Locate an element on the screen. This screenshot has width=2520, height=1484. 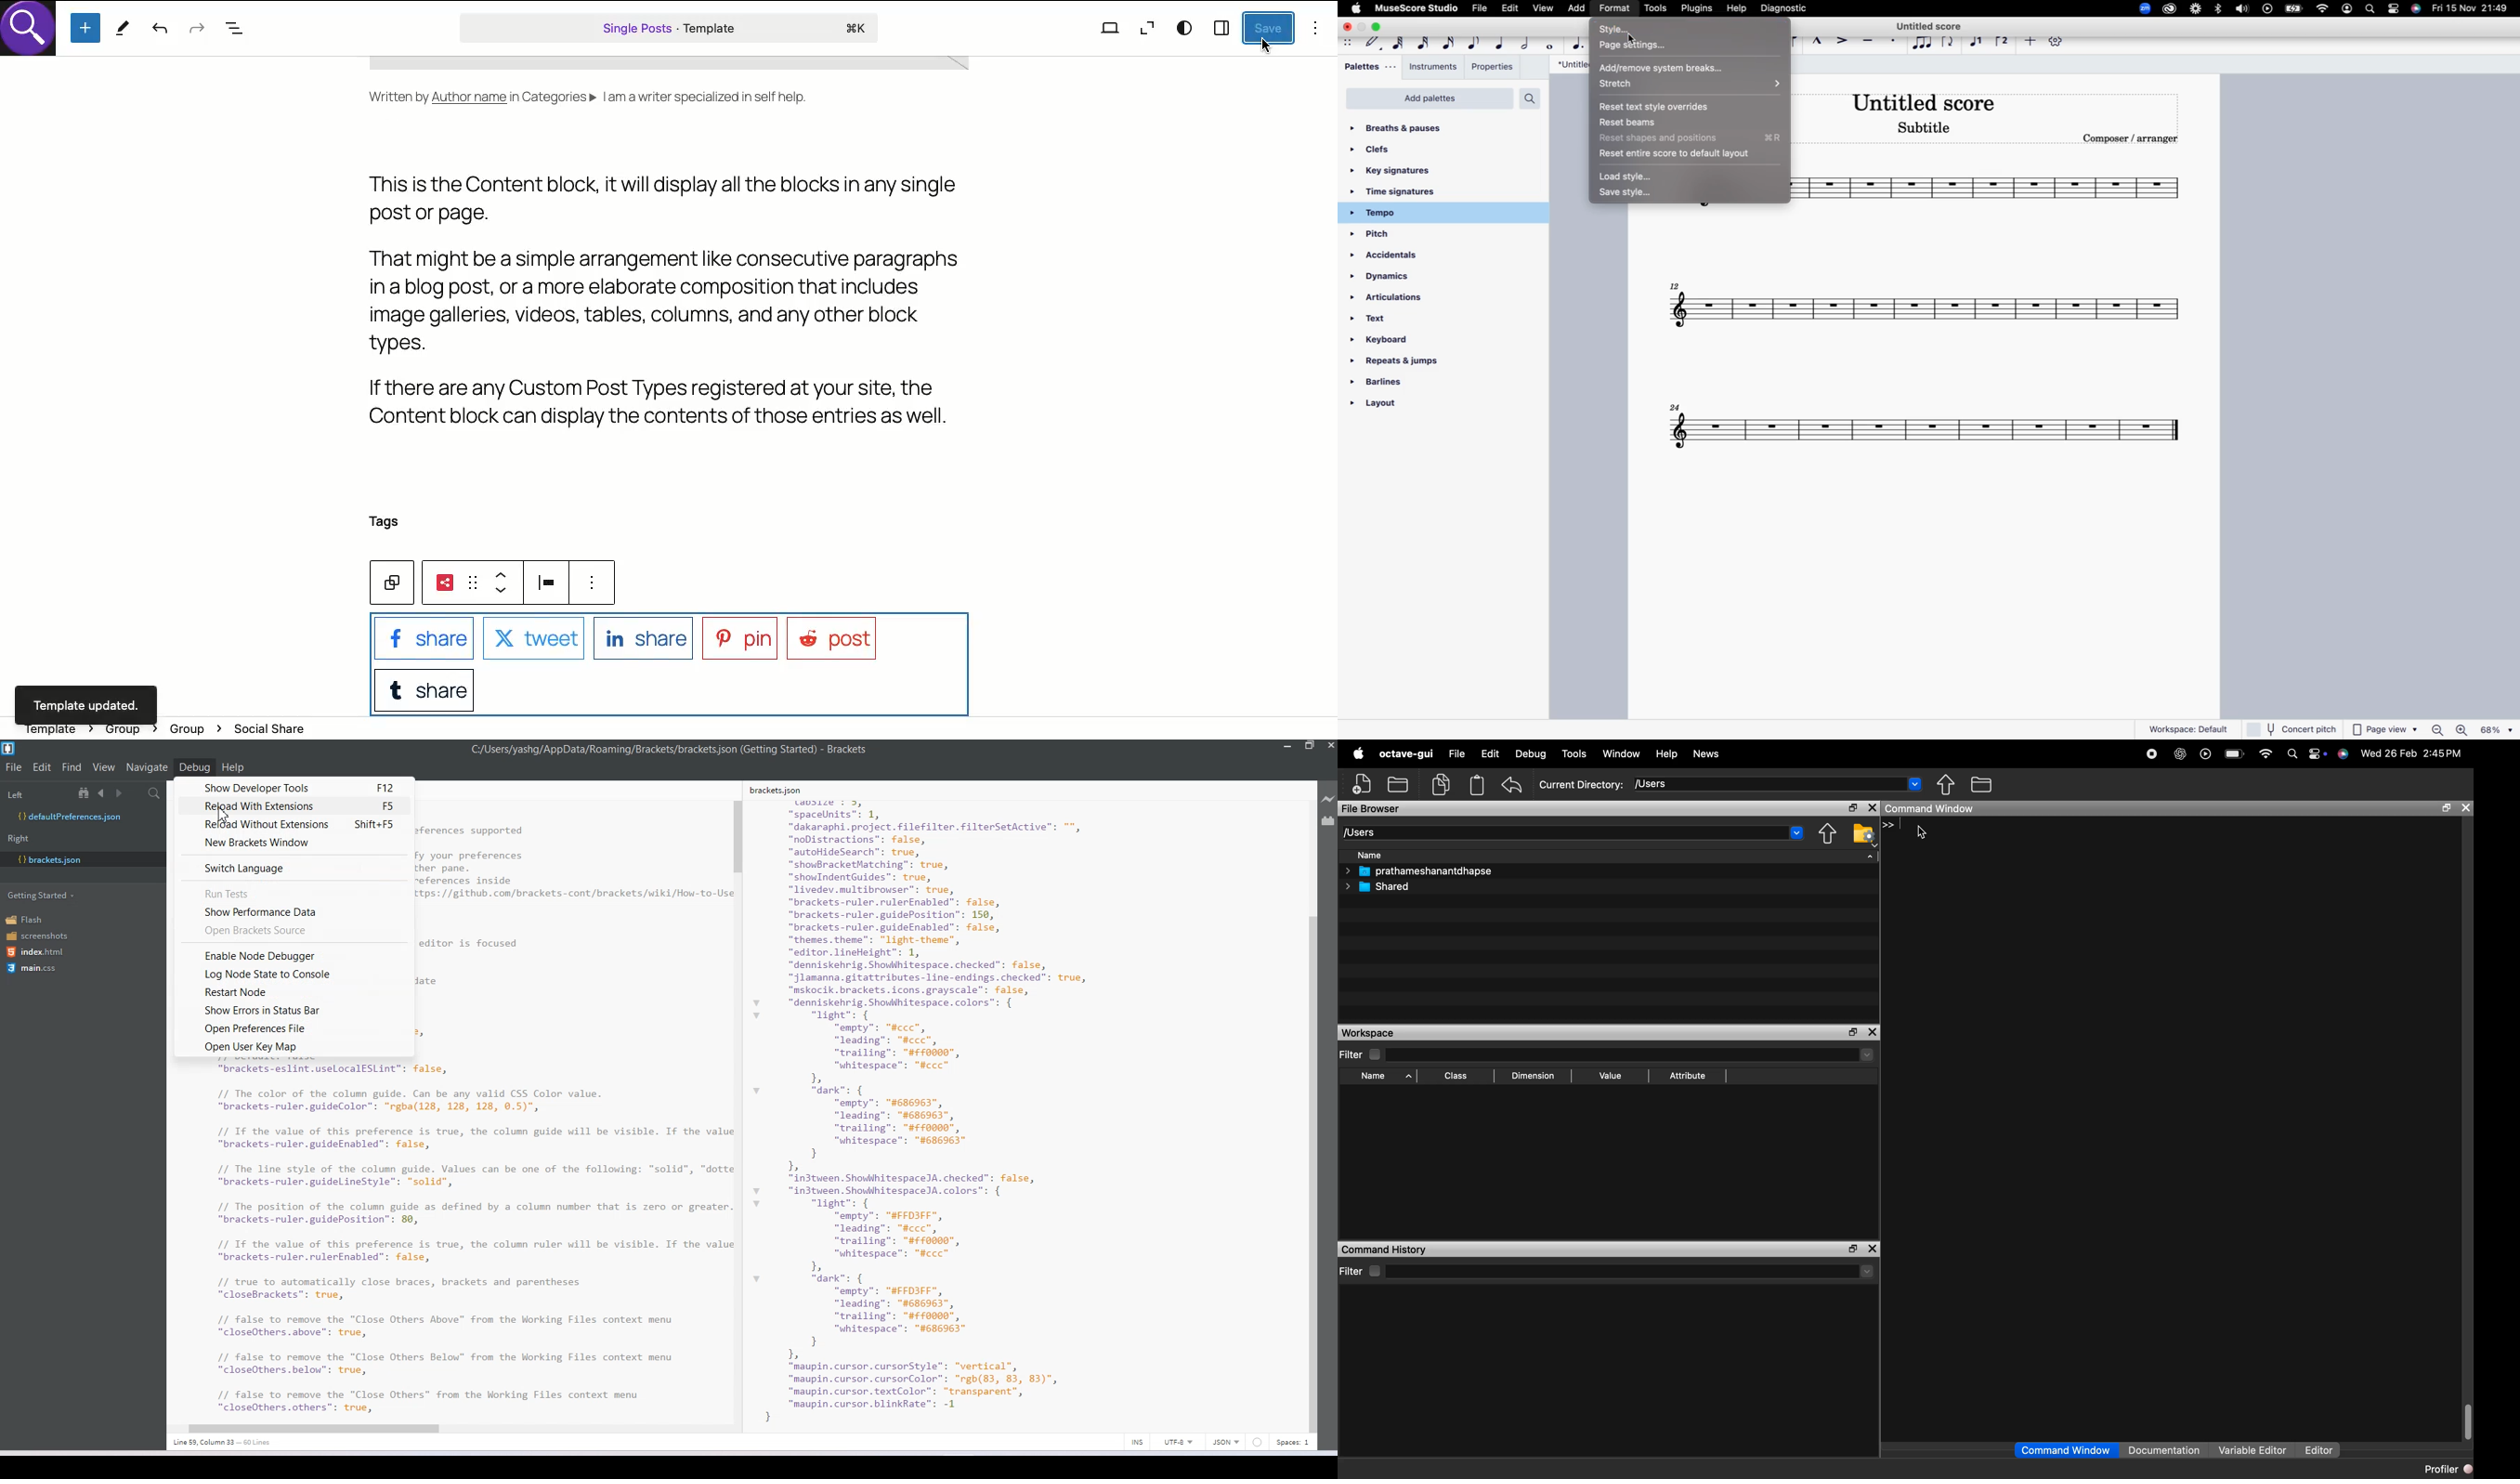
voice 1 is located at coordinates (1979, 41).